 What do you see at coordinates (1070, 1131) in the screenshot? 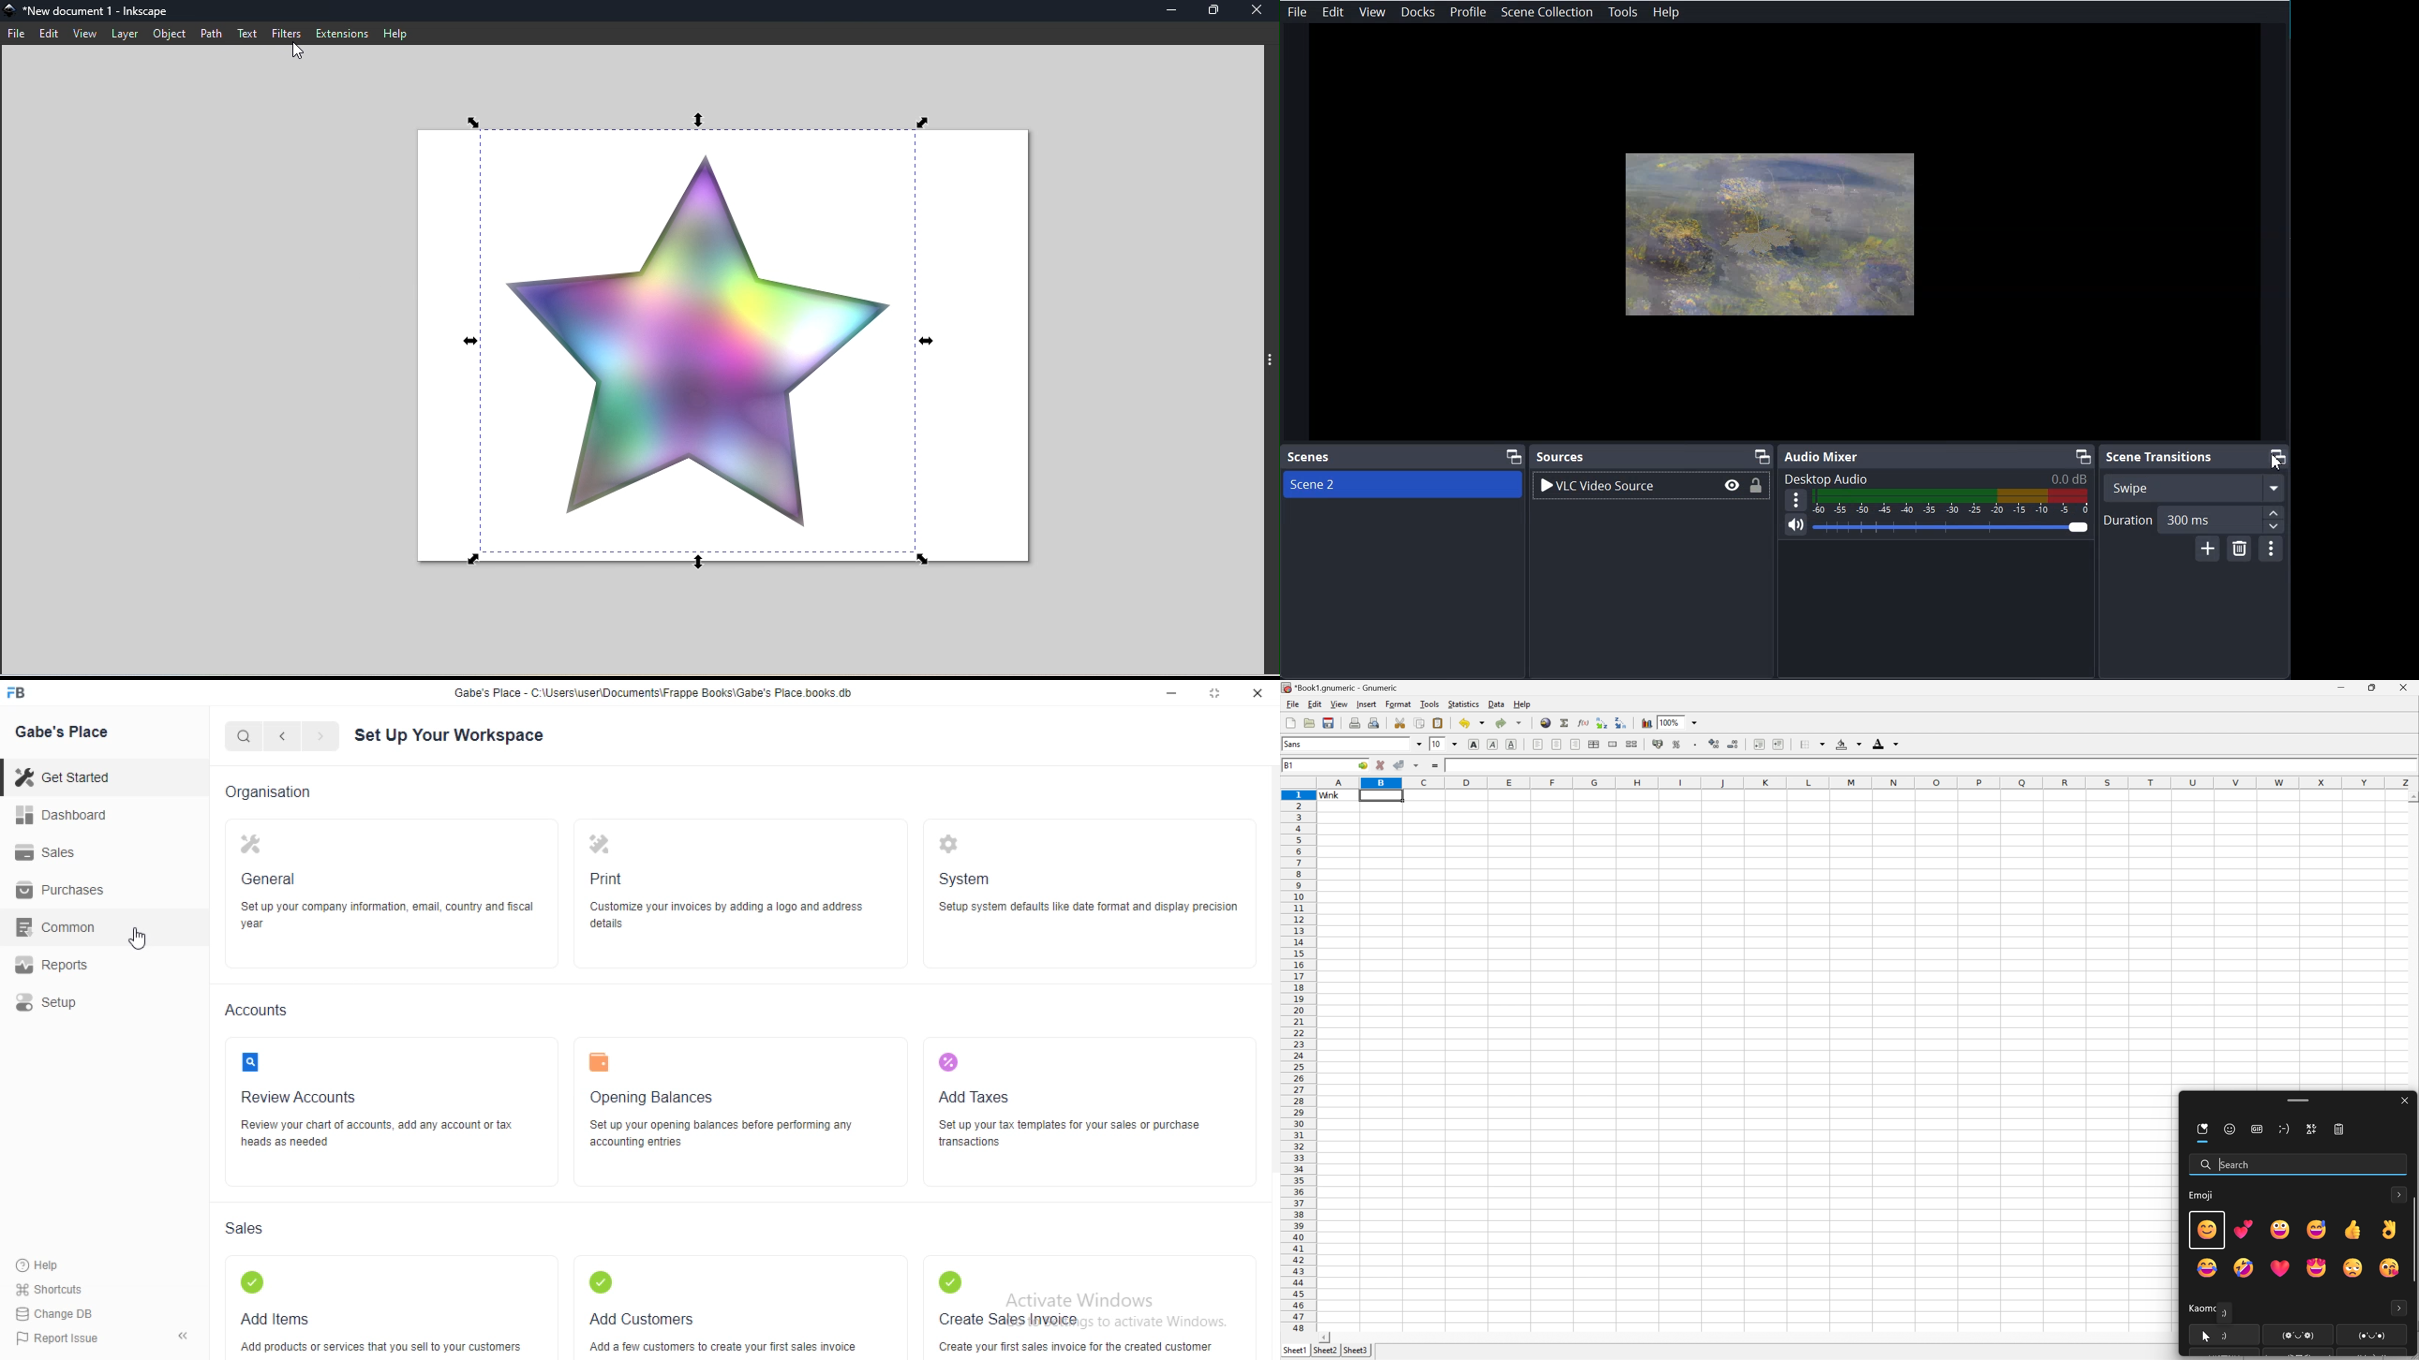
I see `‘Setup your tax tempiates for your sales or purchase
transactions.` at bounding box center [1070, 1131].